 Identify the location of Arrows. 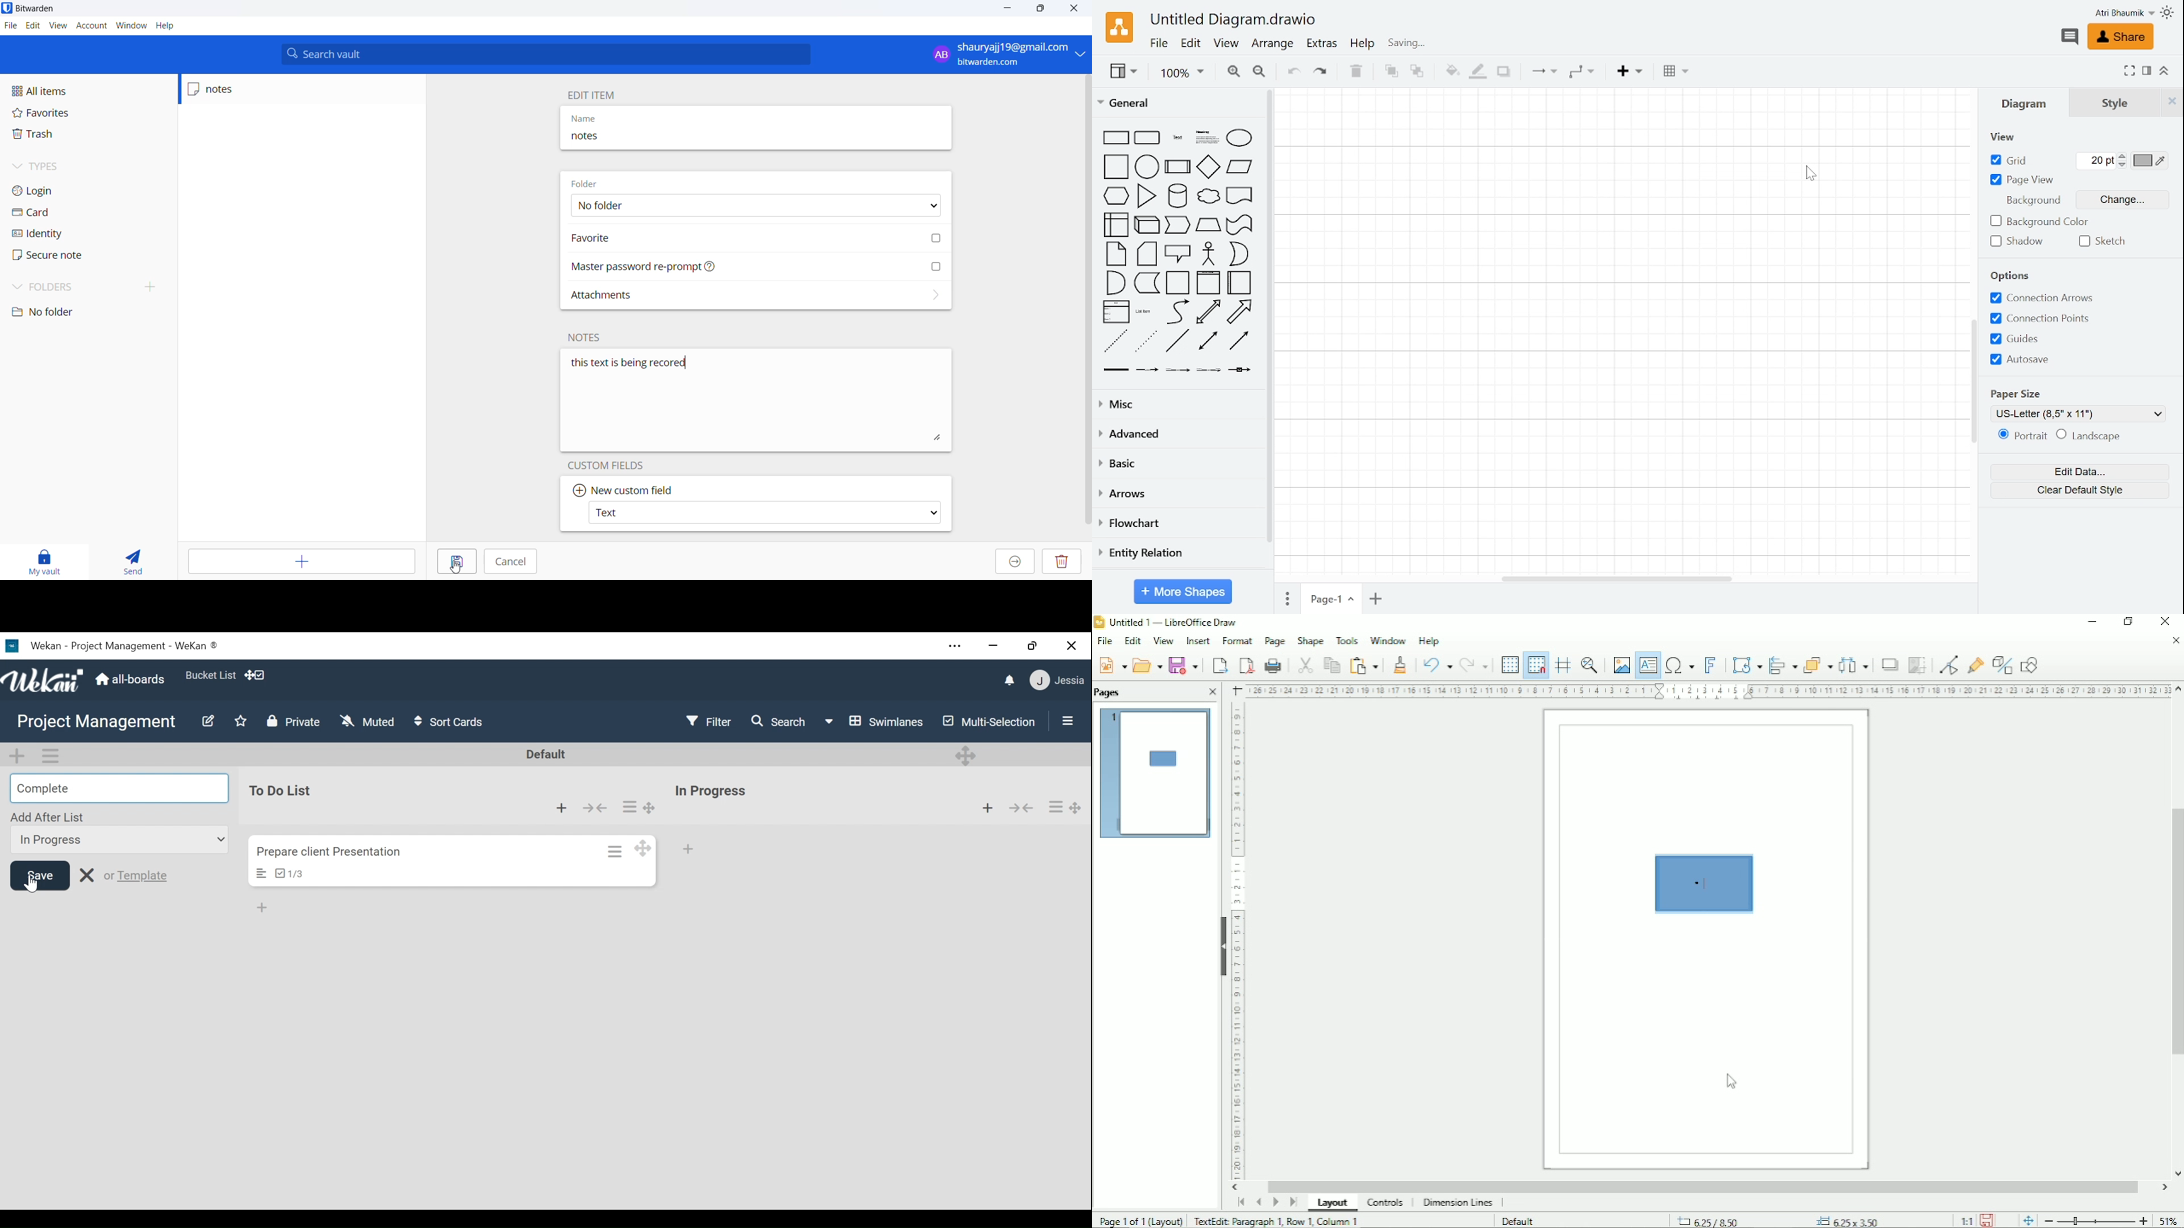
(1178, 495).